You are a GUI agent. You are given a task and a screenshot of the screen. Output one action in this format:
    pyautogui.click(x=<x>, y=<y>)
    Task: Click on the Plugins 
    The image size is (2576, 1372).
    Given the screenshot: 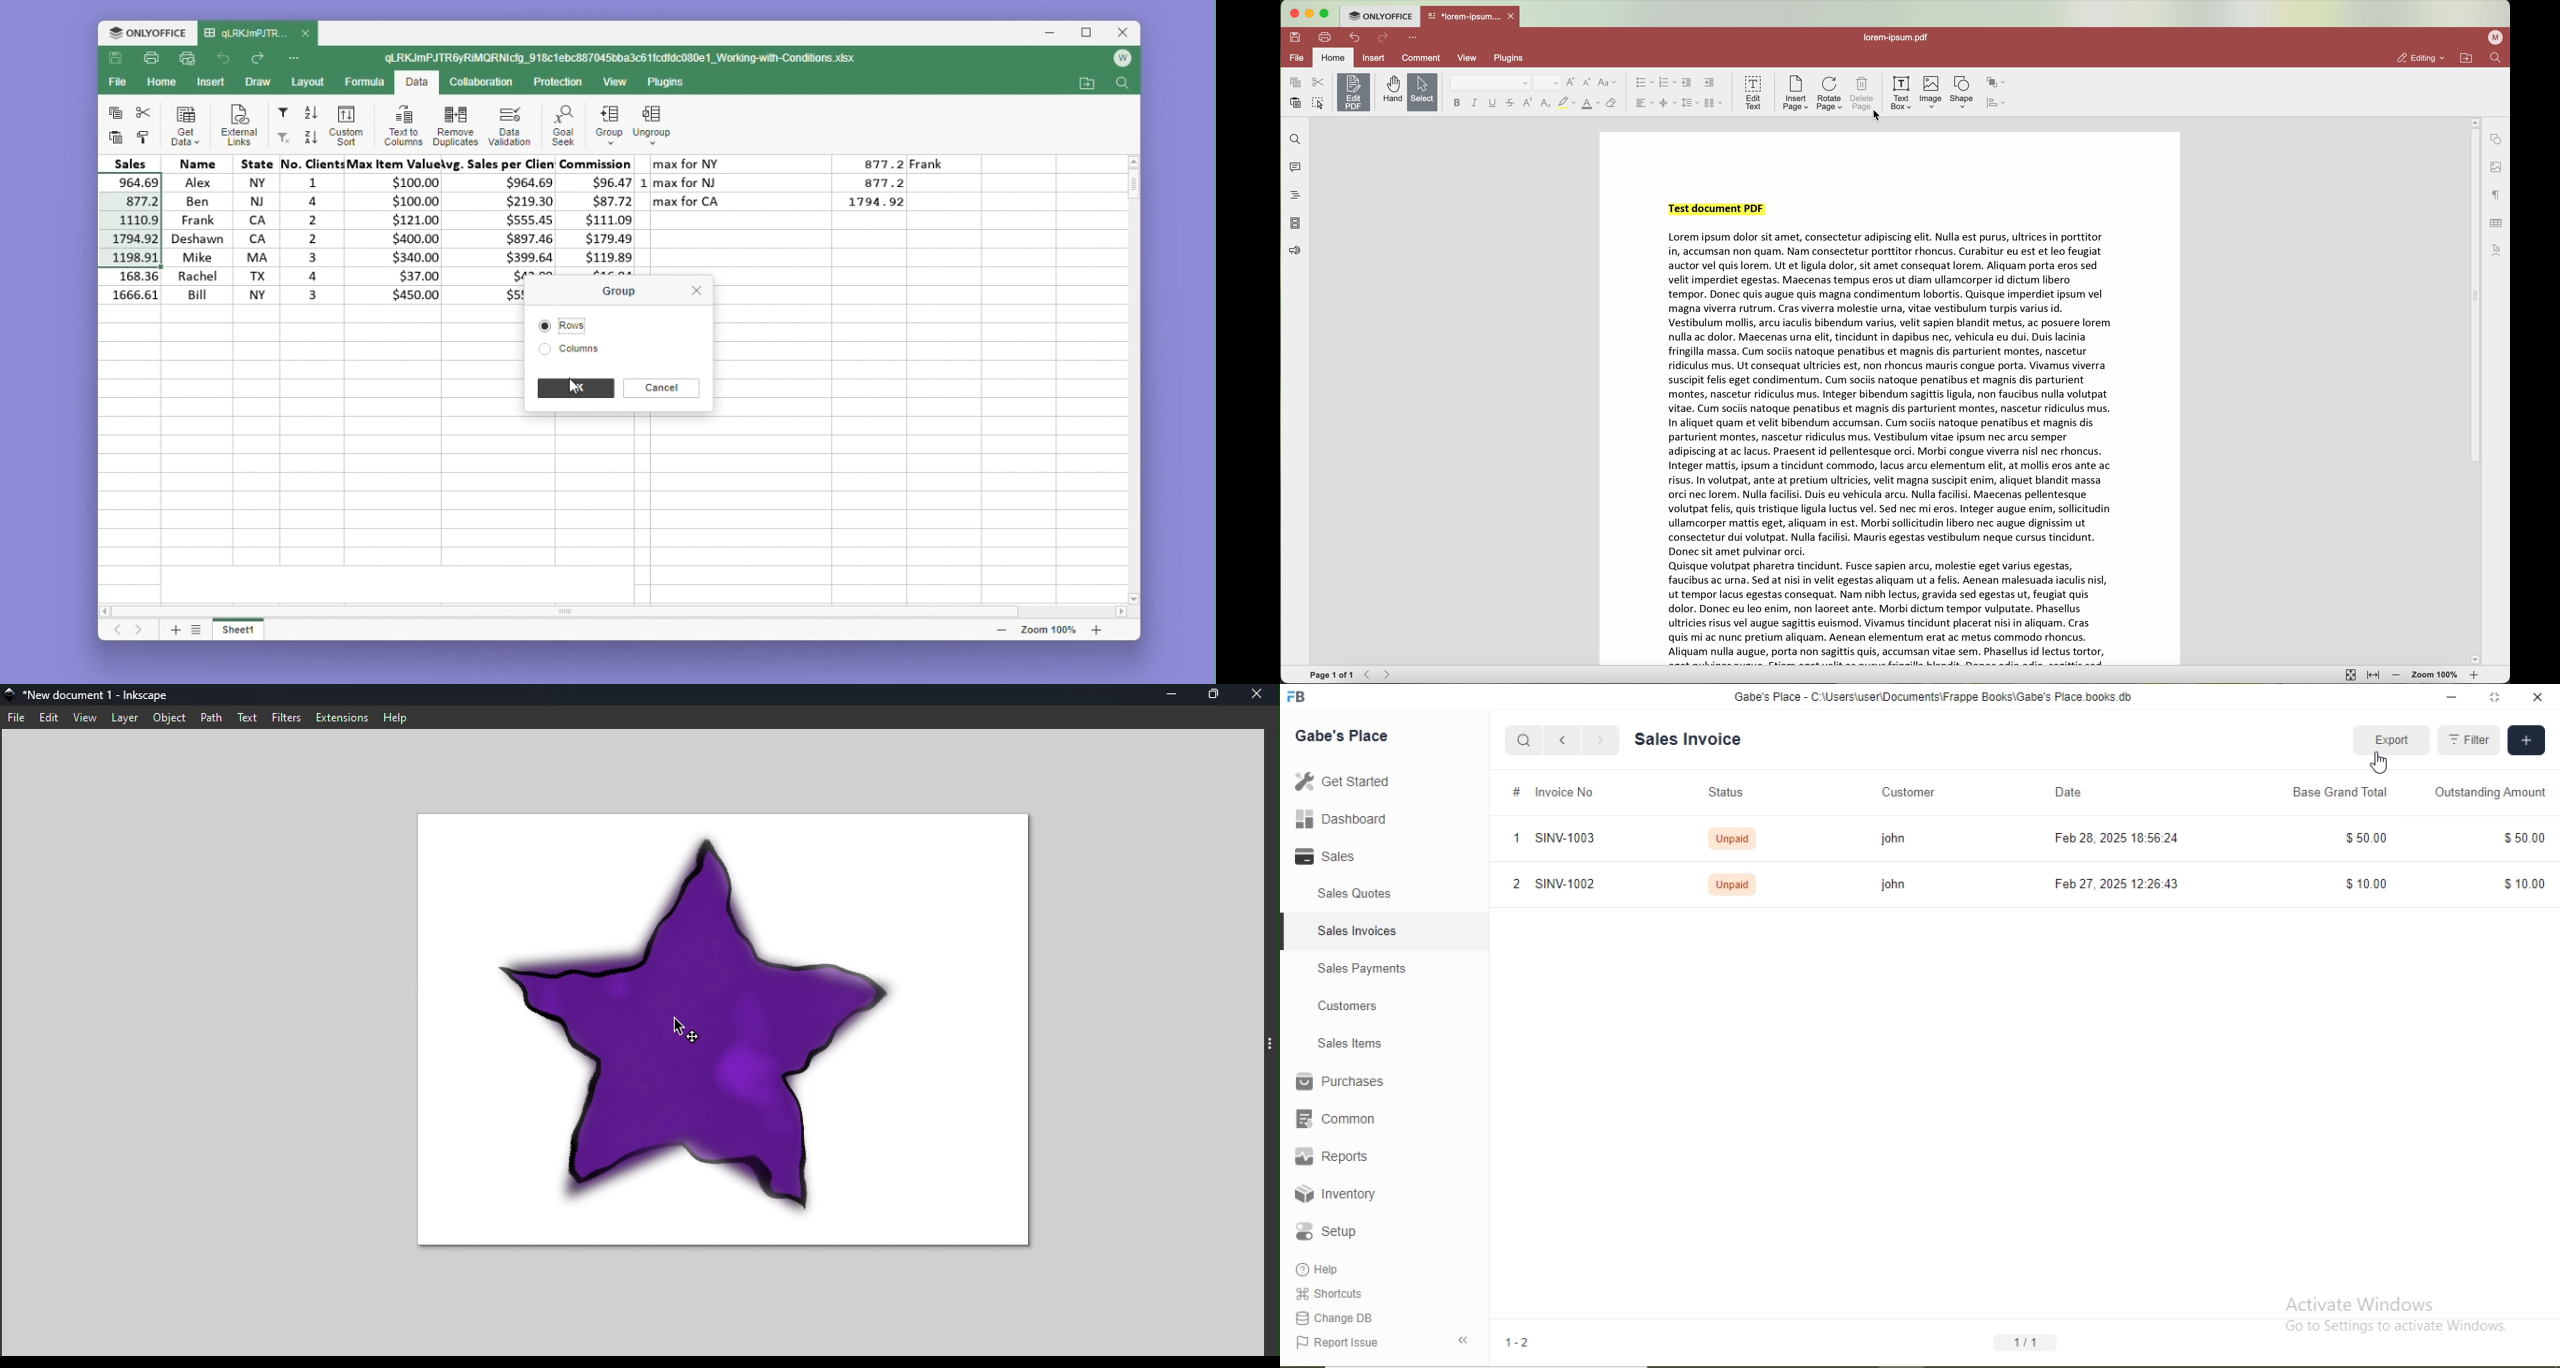 What is the action you would take?
    pyautogui.click(x=671, y=83)
    